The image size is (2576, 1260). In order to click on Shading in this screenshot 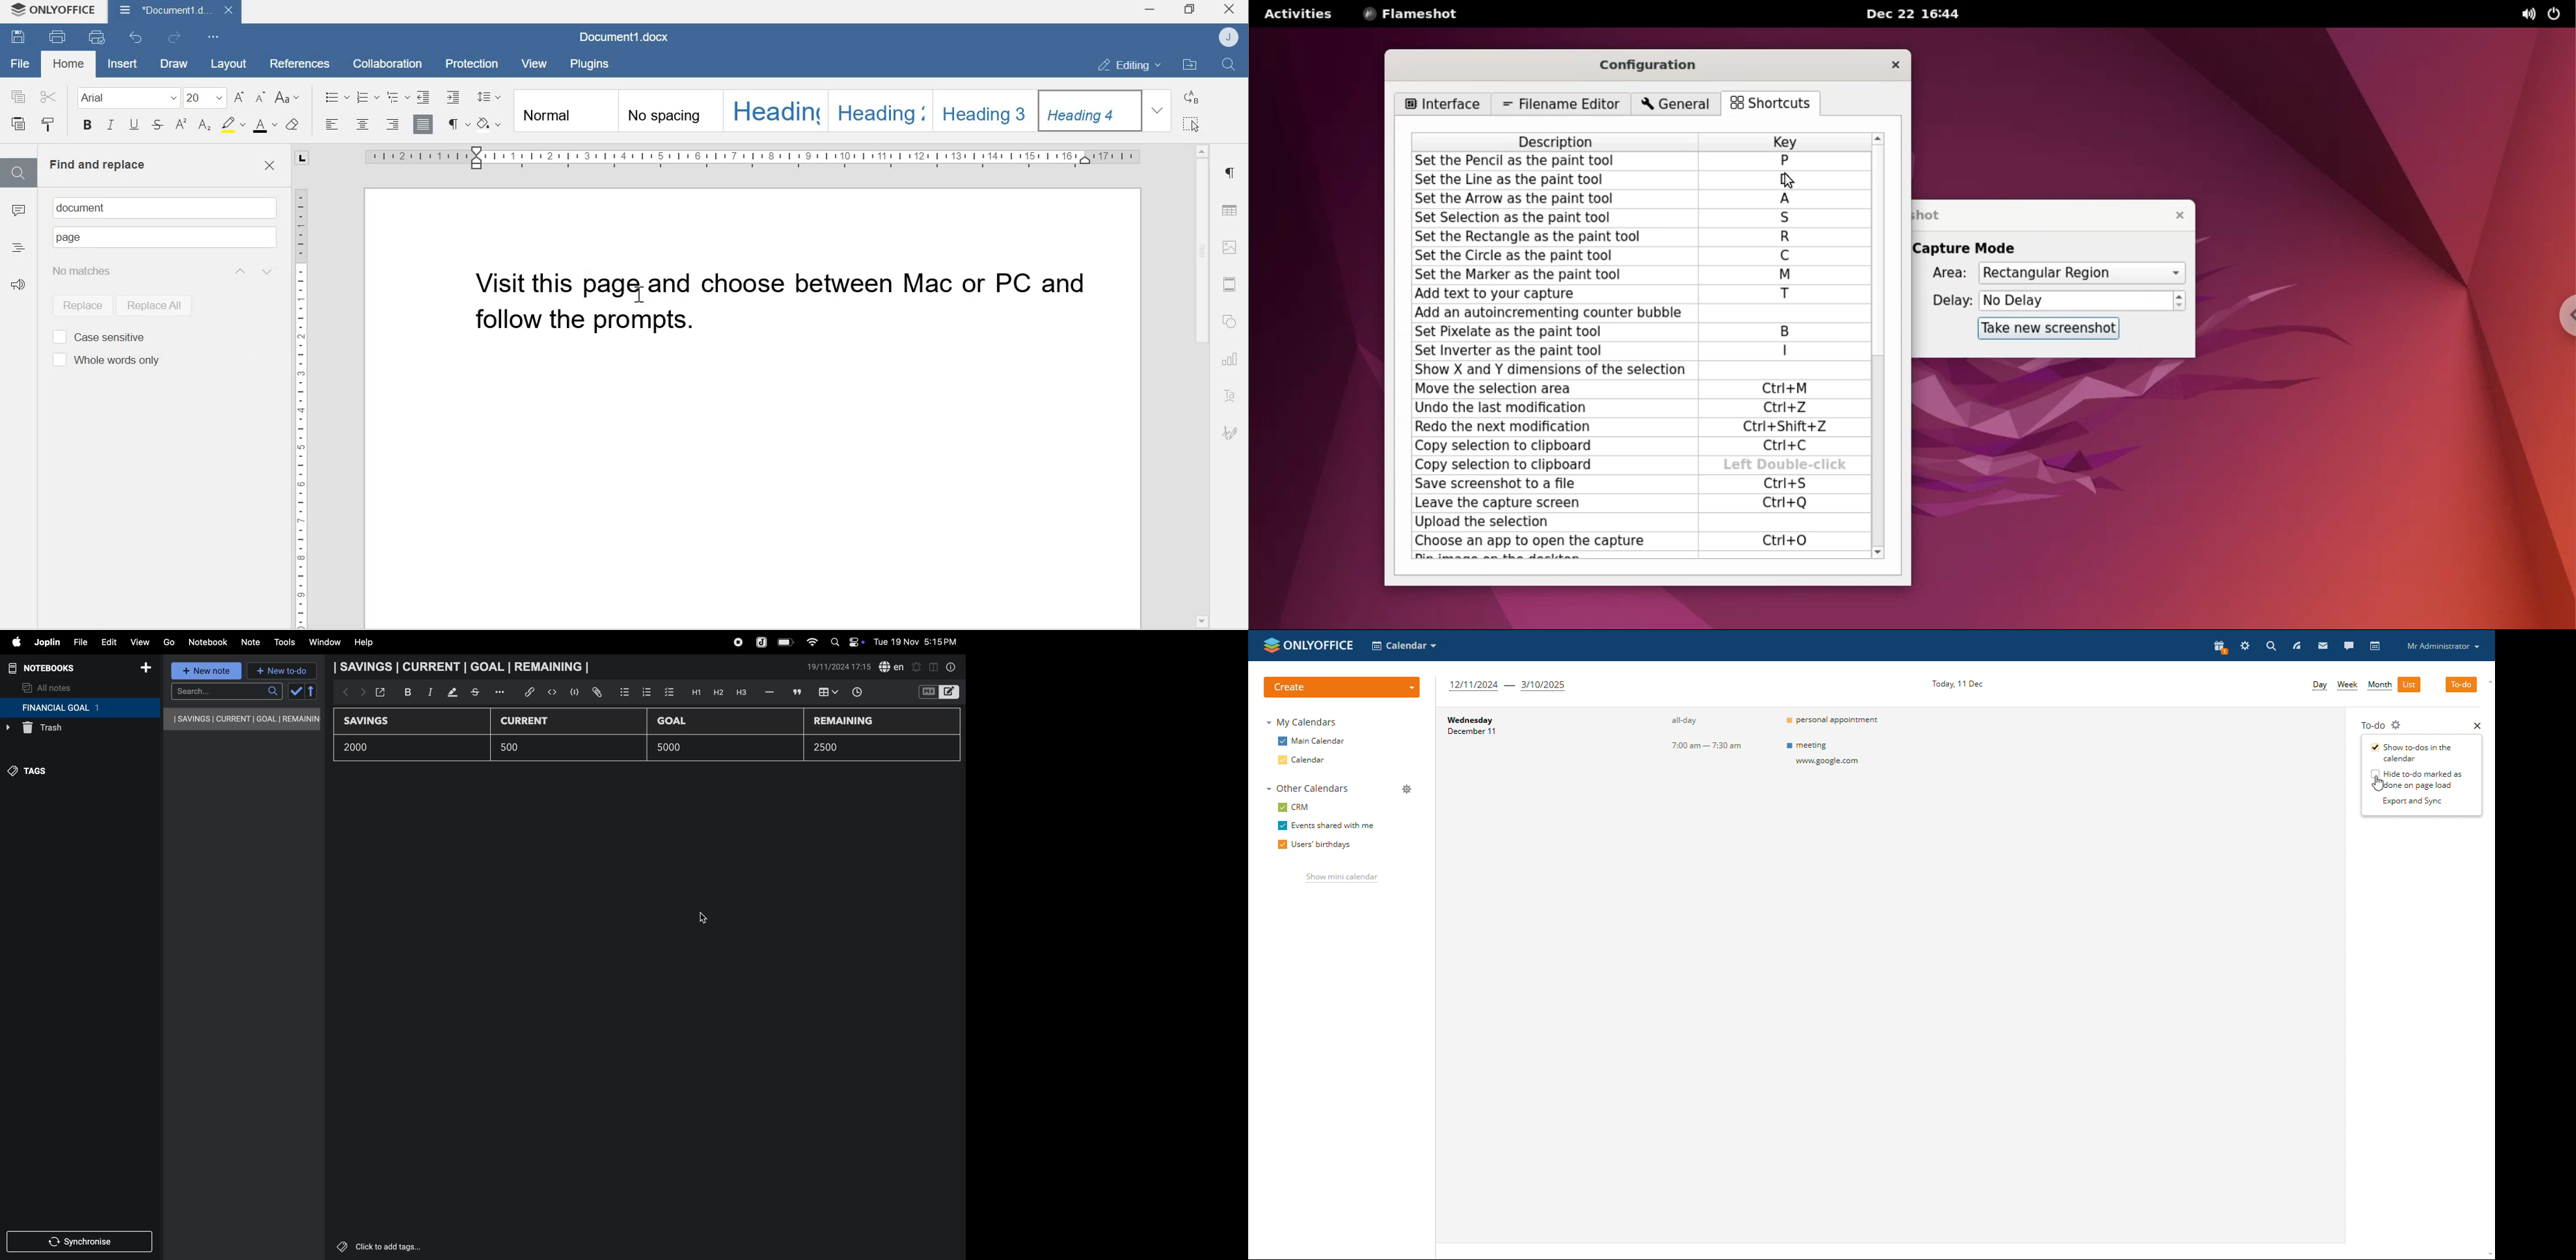, I will do `click(491, 122)`.